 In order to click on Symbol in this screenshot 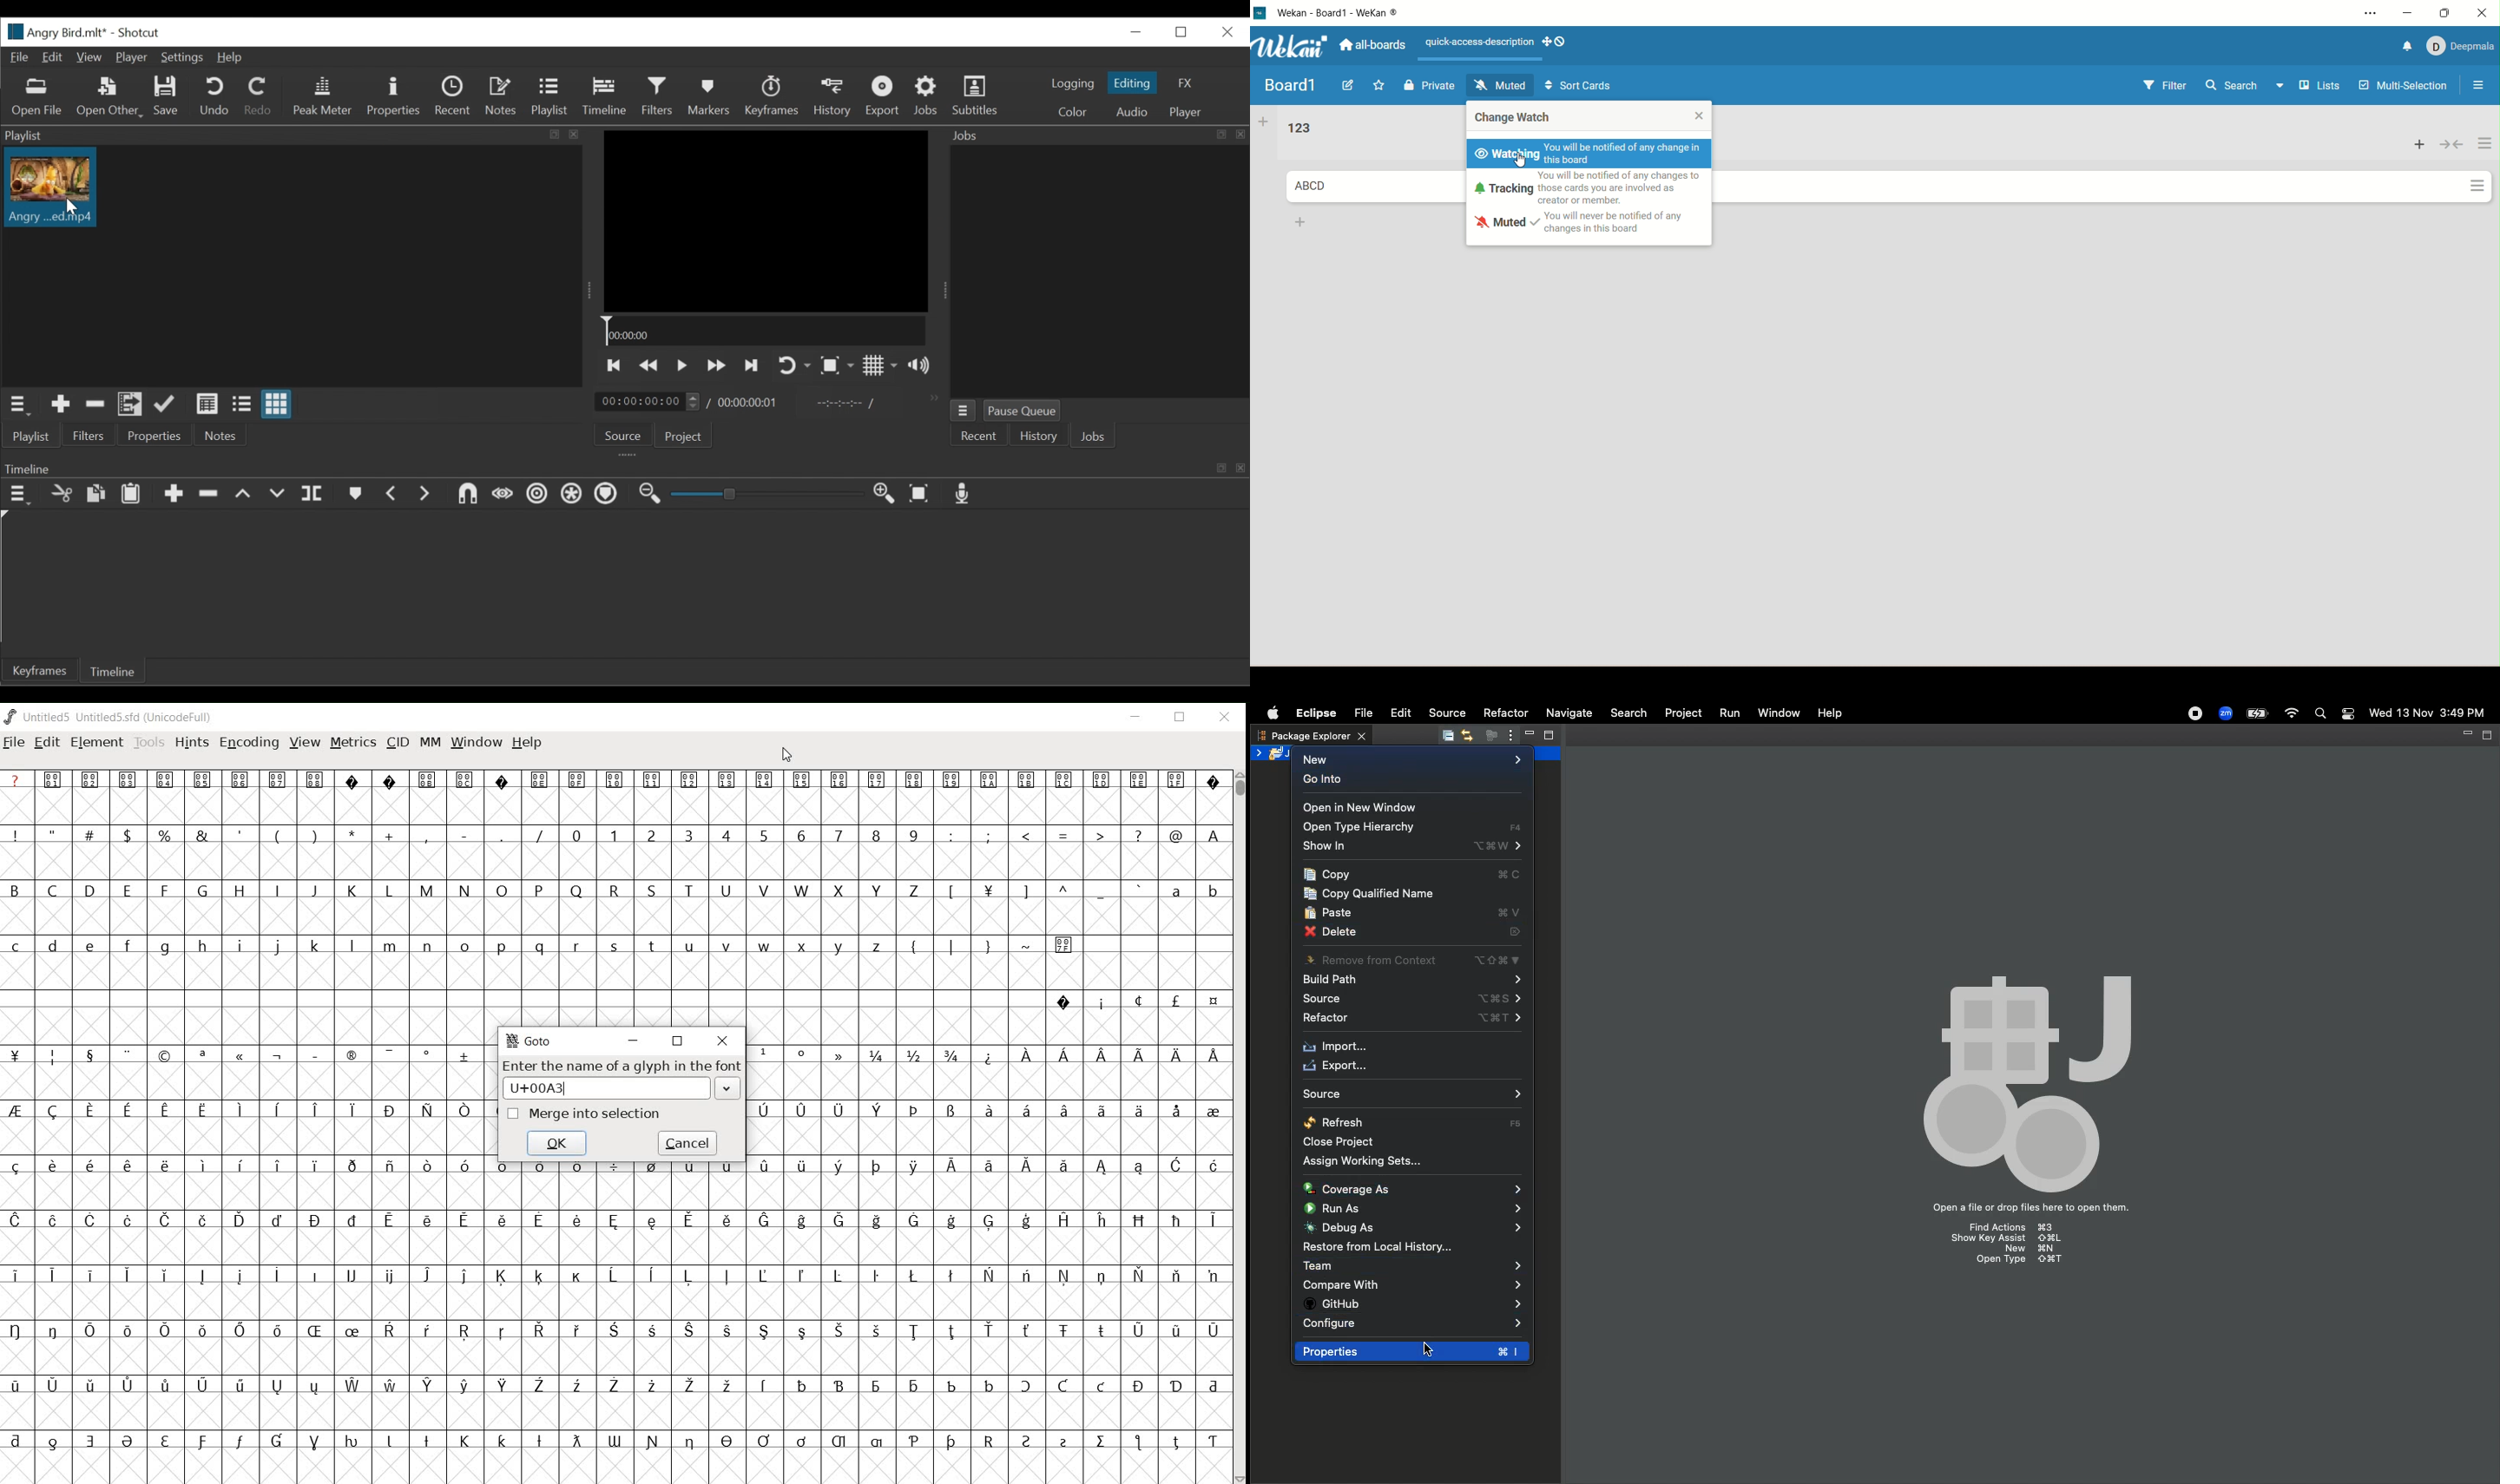, I will do `click(91, 1111)`.